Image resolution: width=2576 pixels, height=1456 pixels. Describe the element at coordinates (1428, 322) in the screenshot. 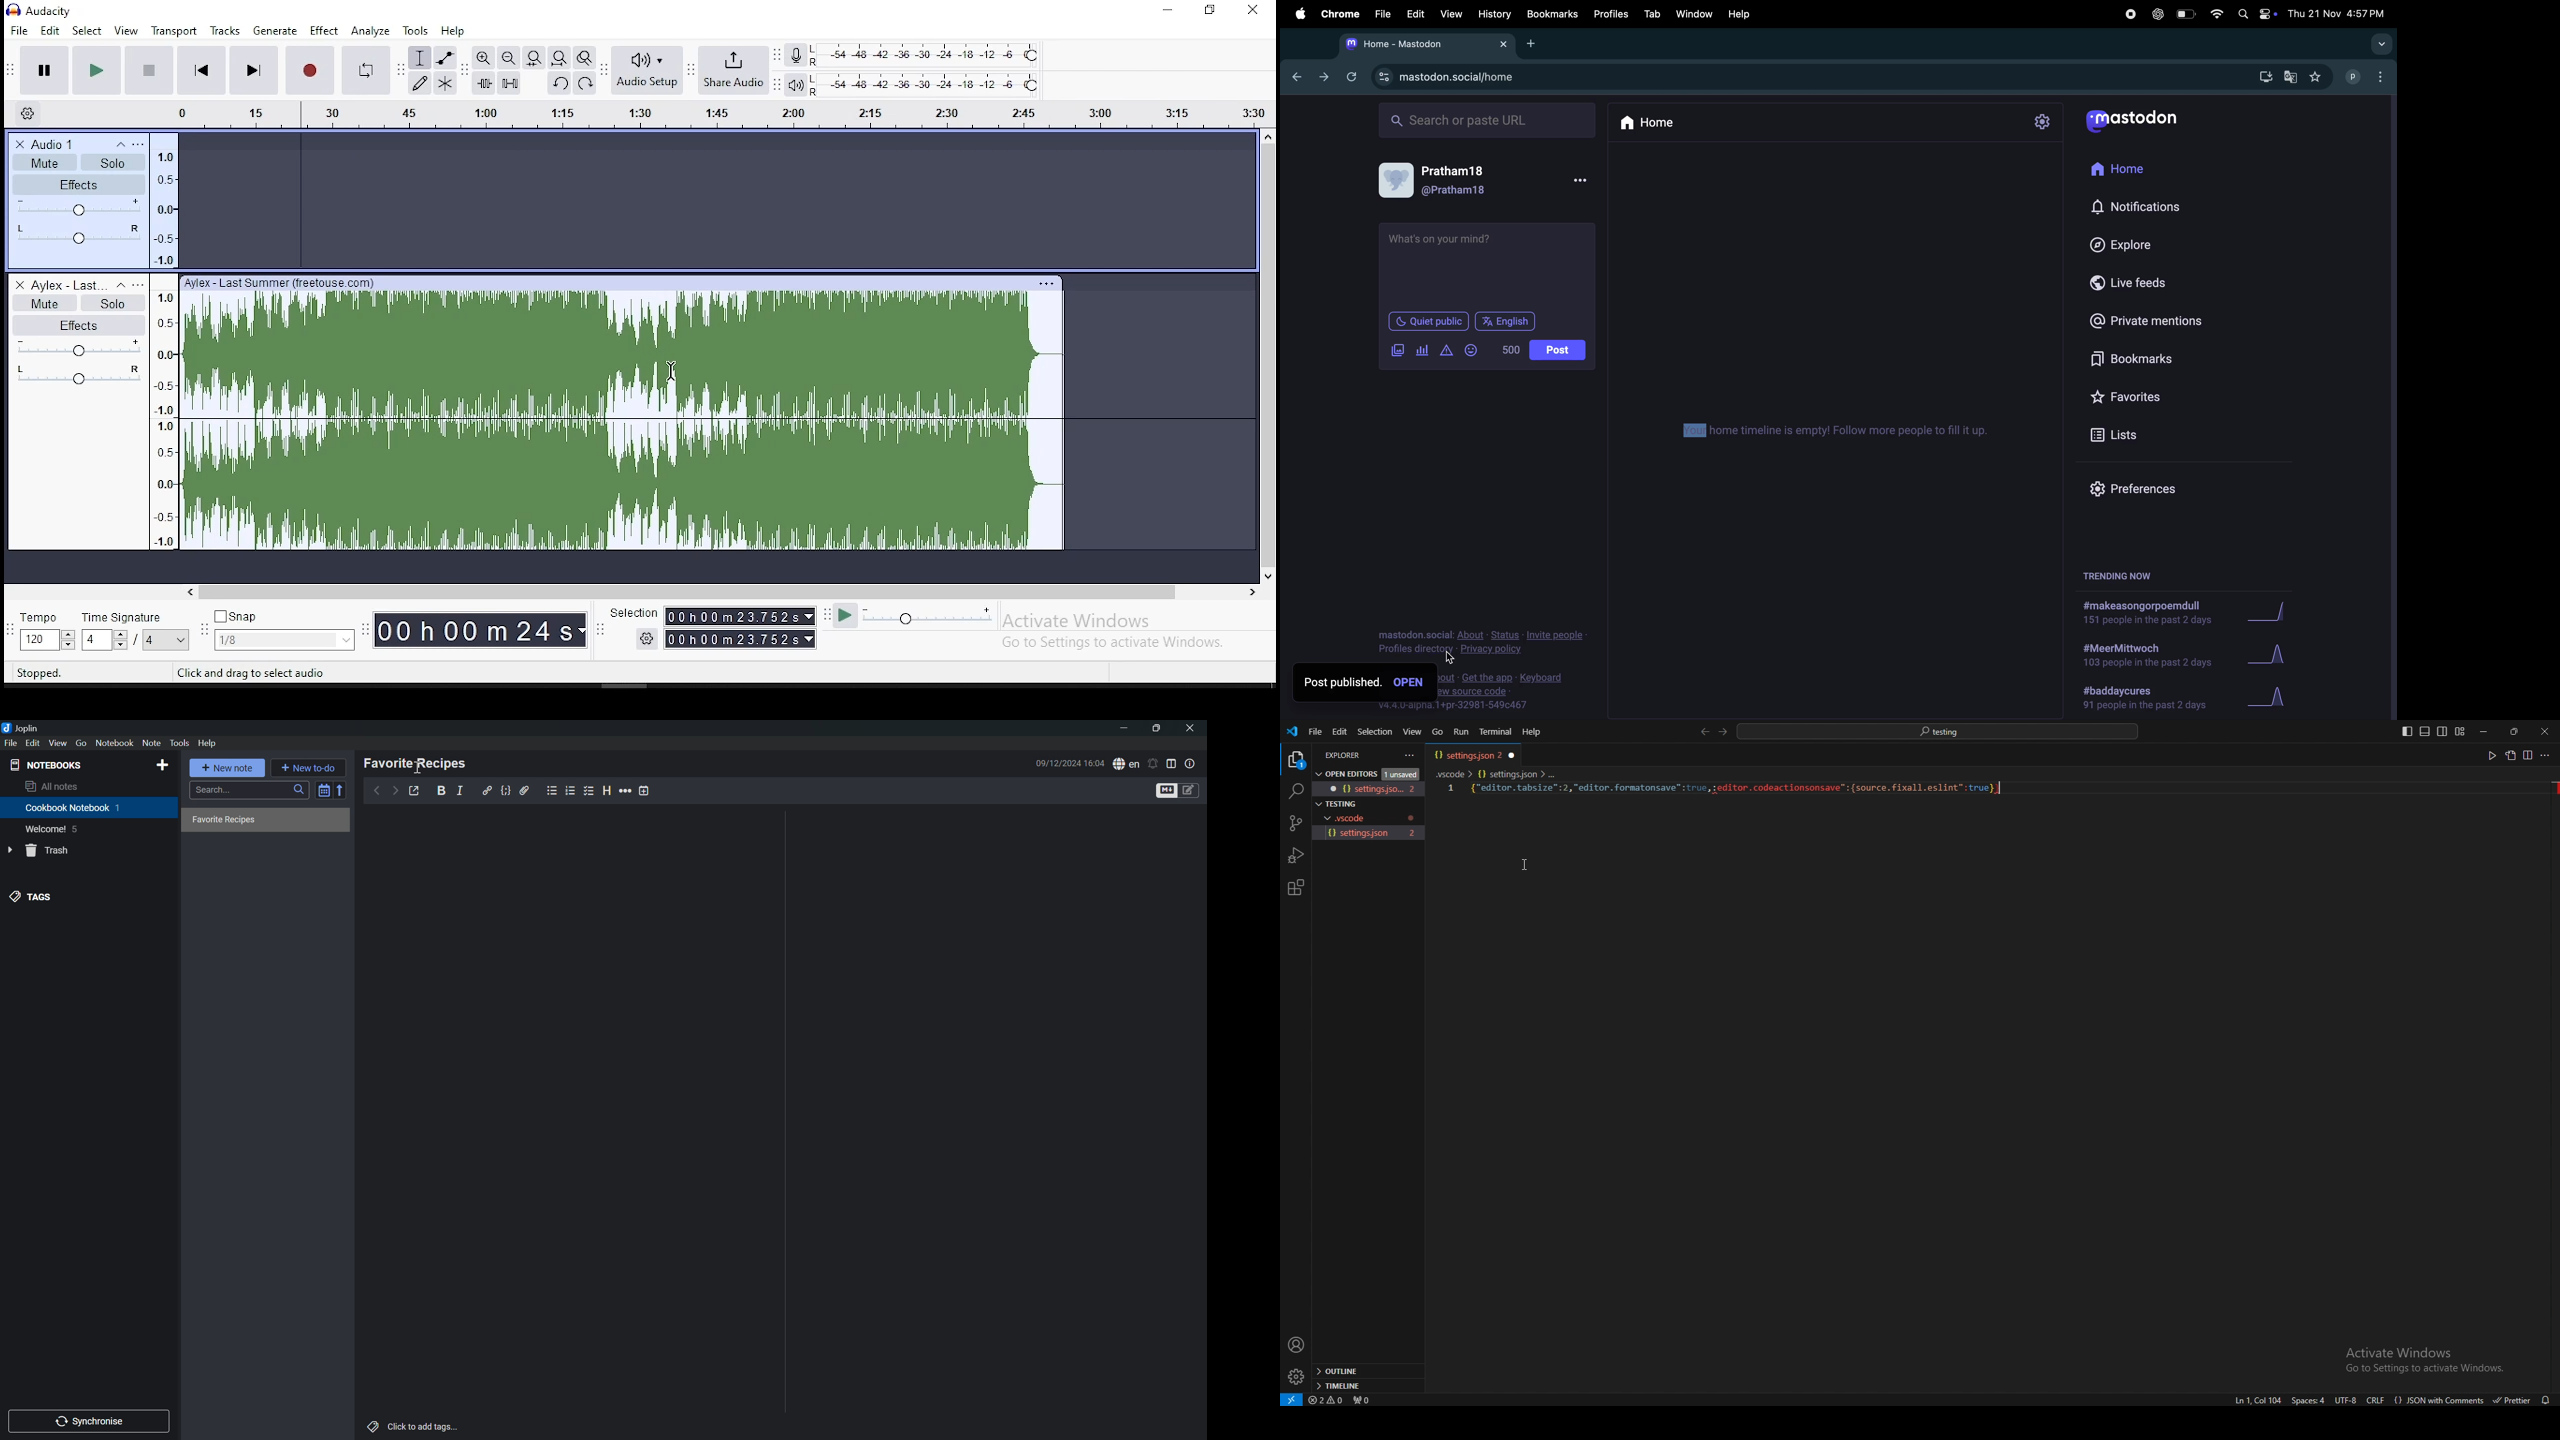

I see `Quiet in public` at that location.